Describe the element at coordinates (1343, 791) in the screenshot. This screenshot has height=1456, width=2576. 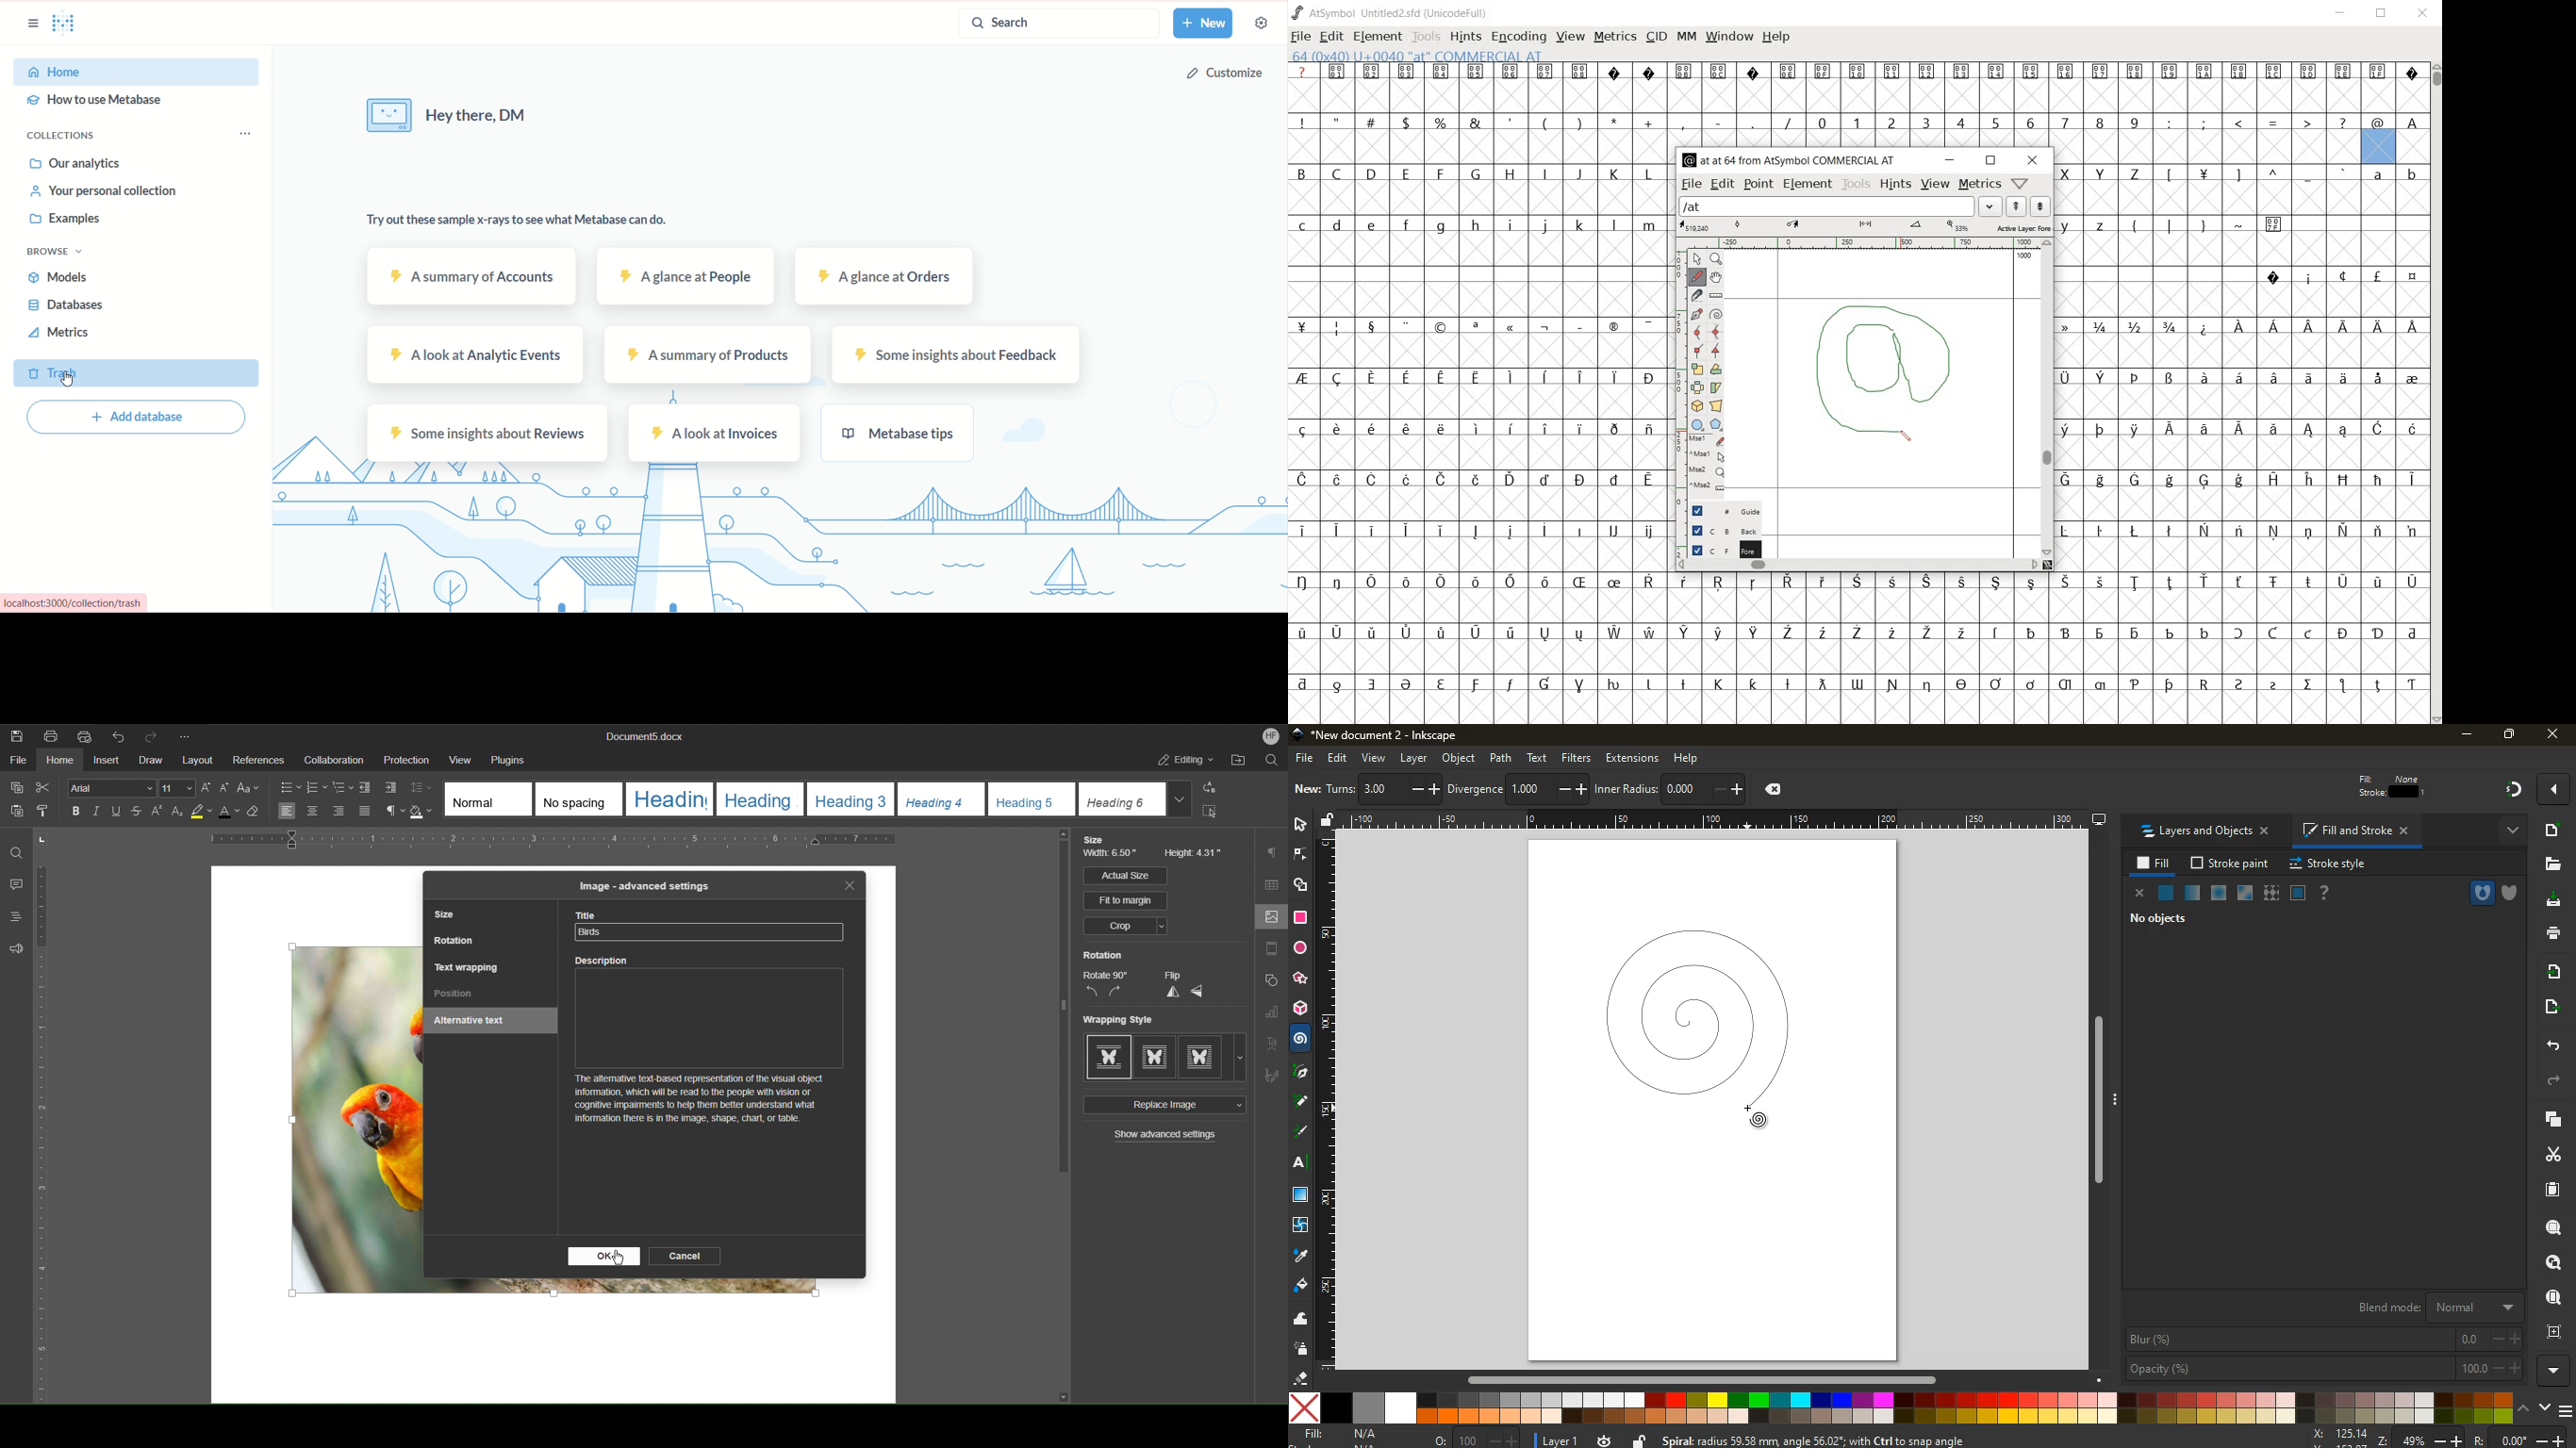
I see `layers` at that location.